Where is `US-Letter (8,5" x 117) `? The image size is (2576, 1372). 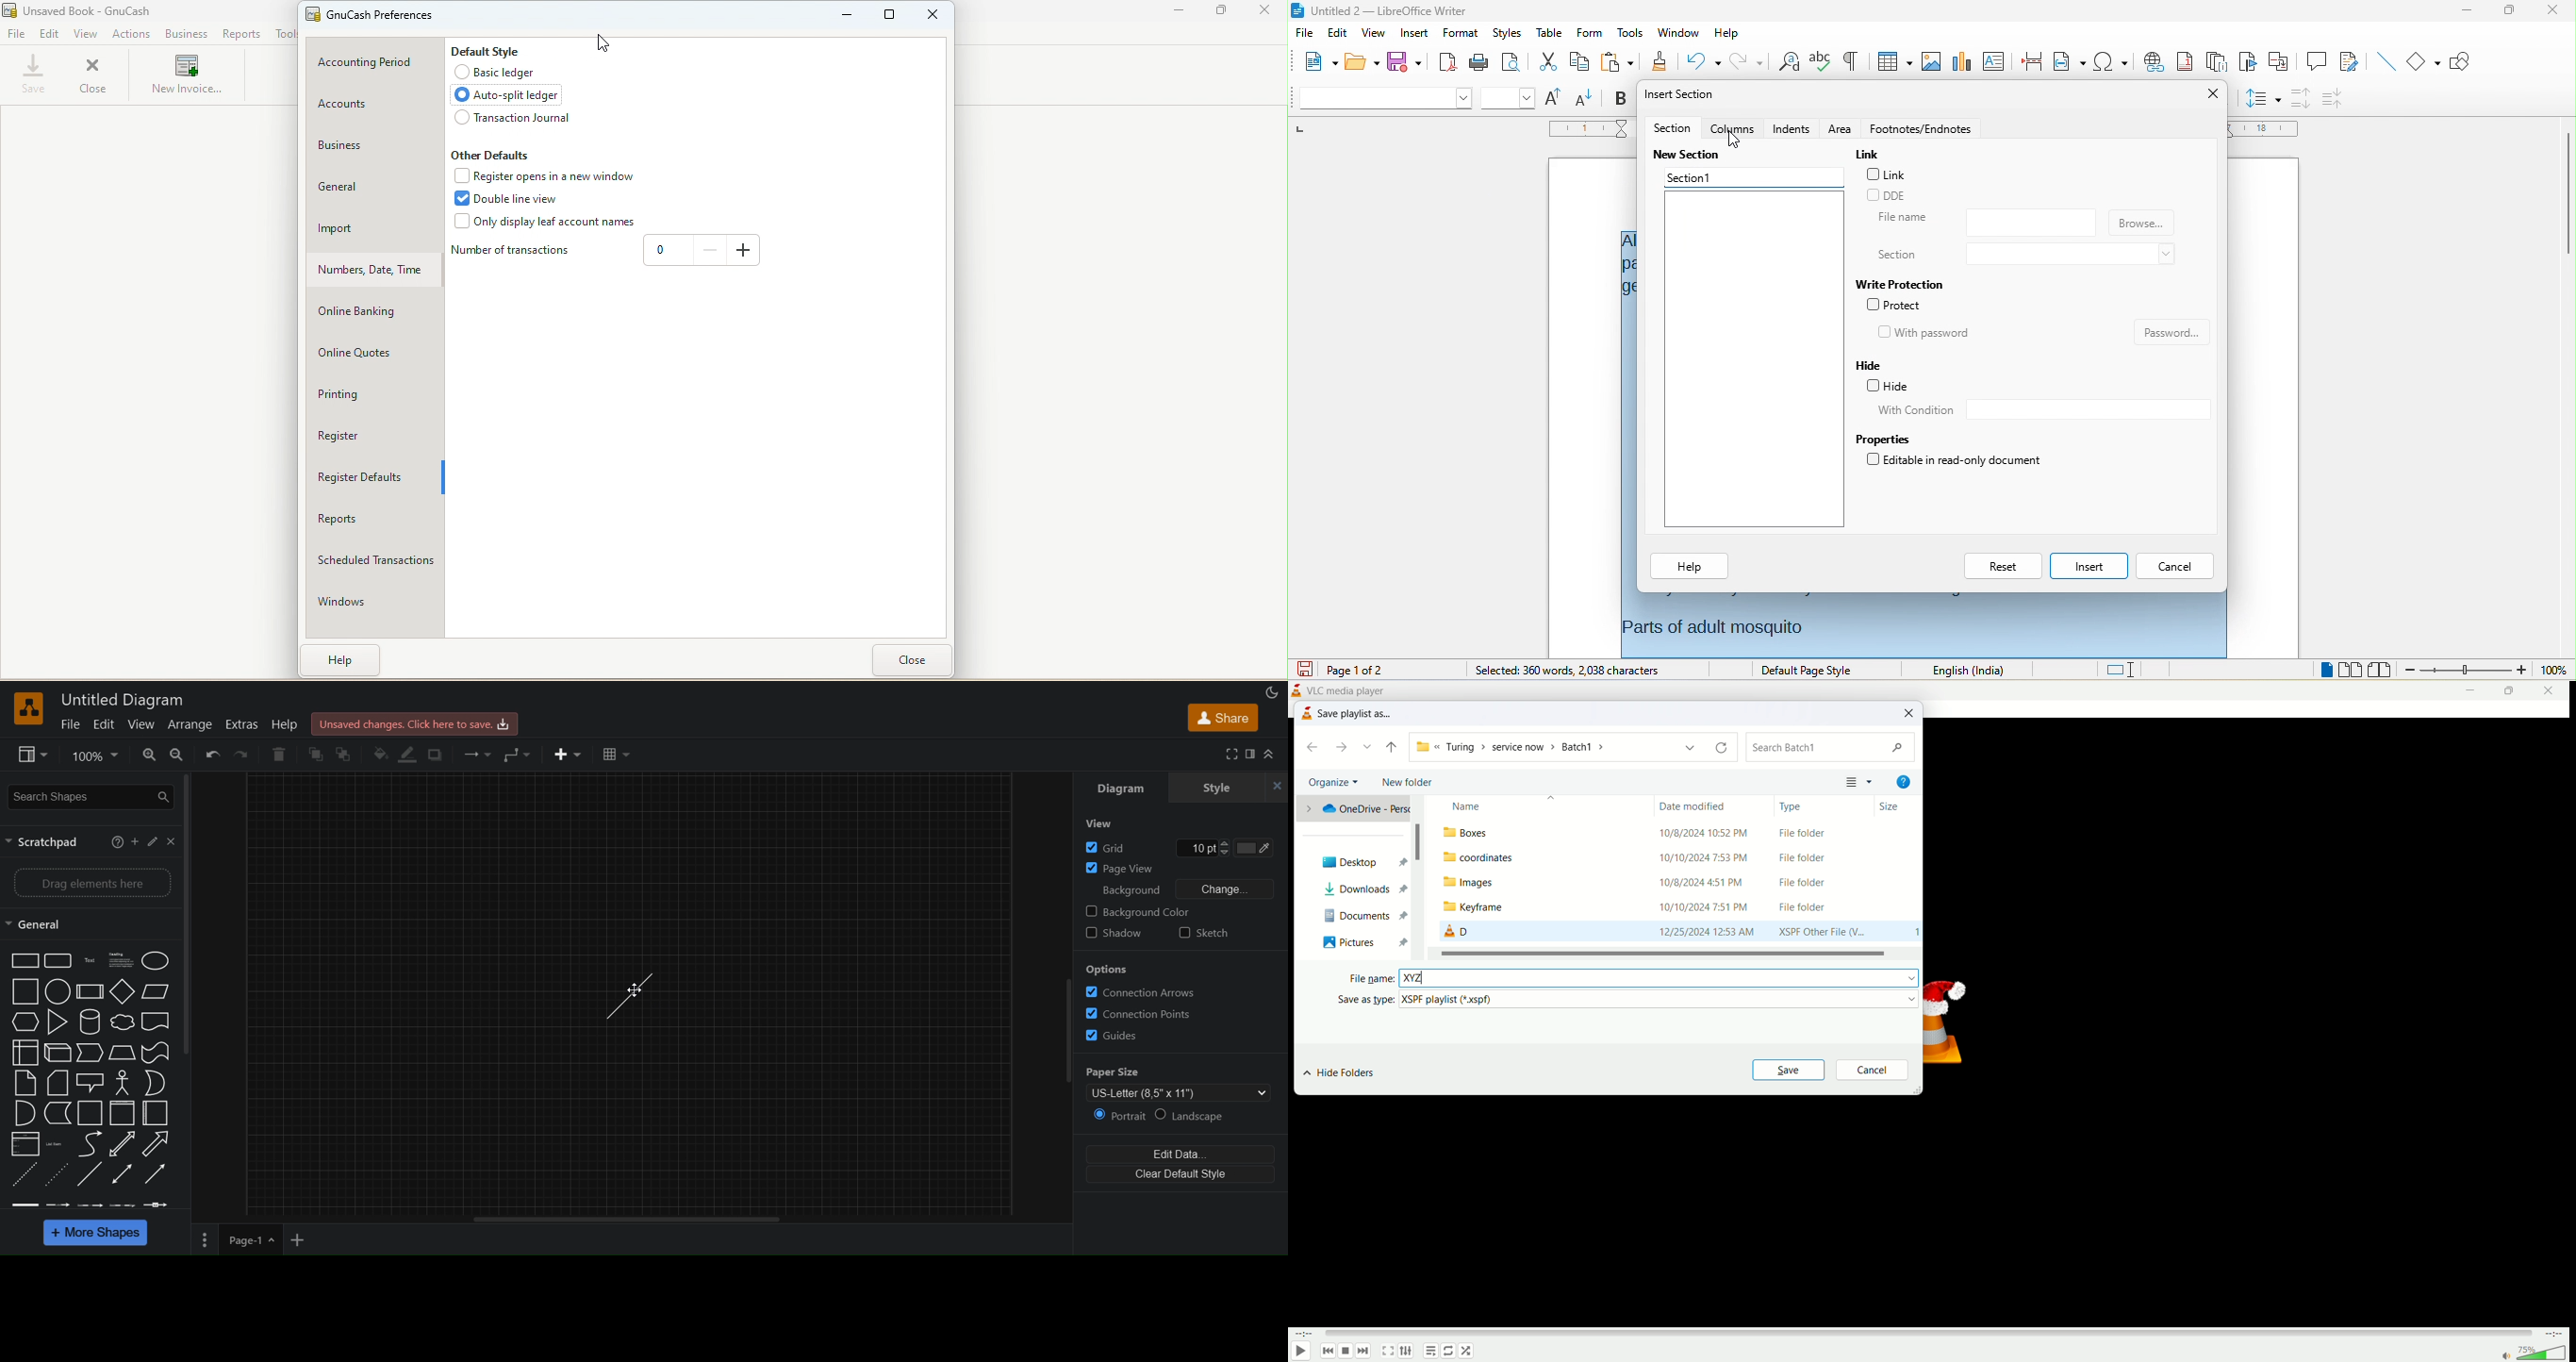 US-Letter (8,5" x 117)  is located at coordinates (1172, 1094).